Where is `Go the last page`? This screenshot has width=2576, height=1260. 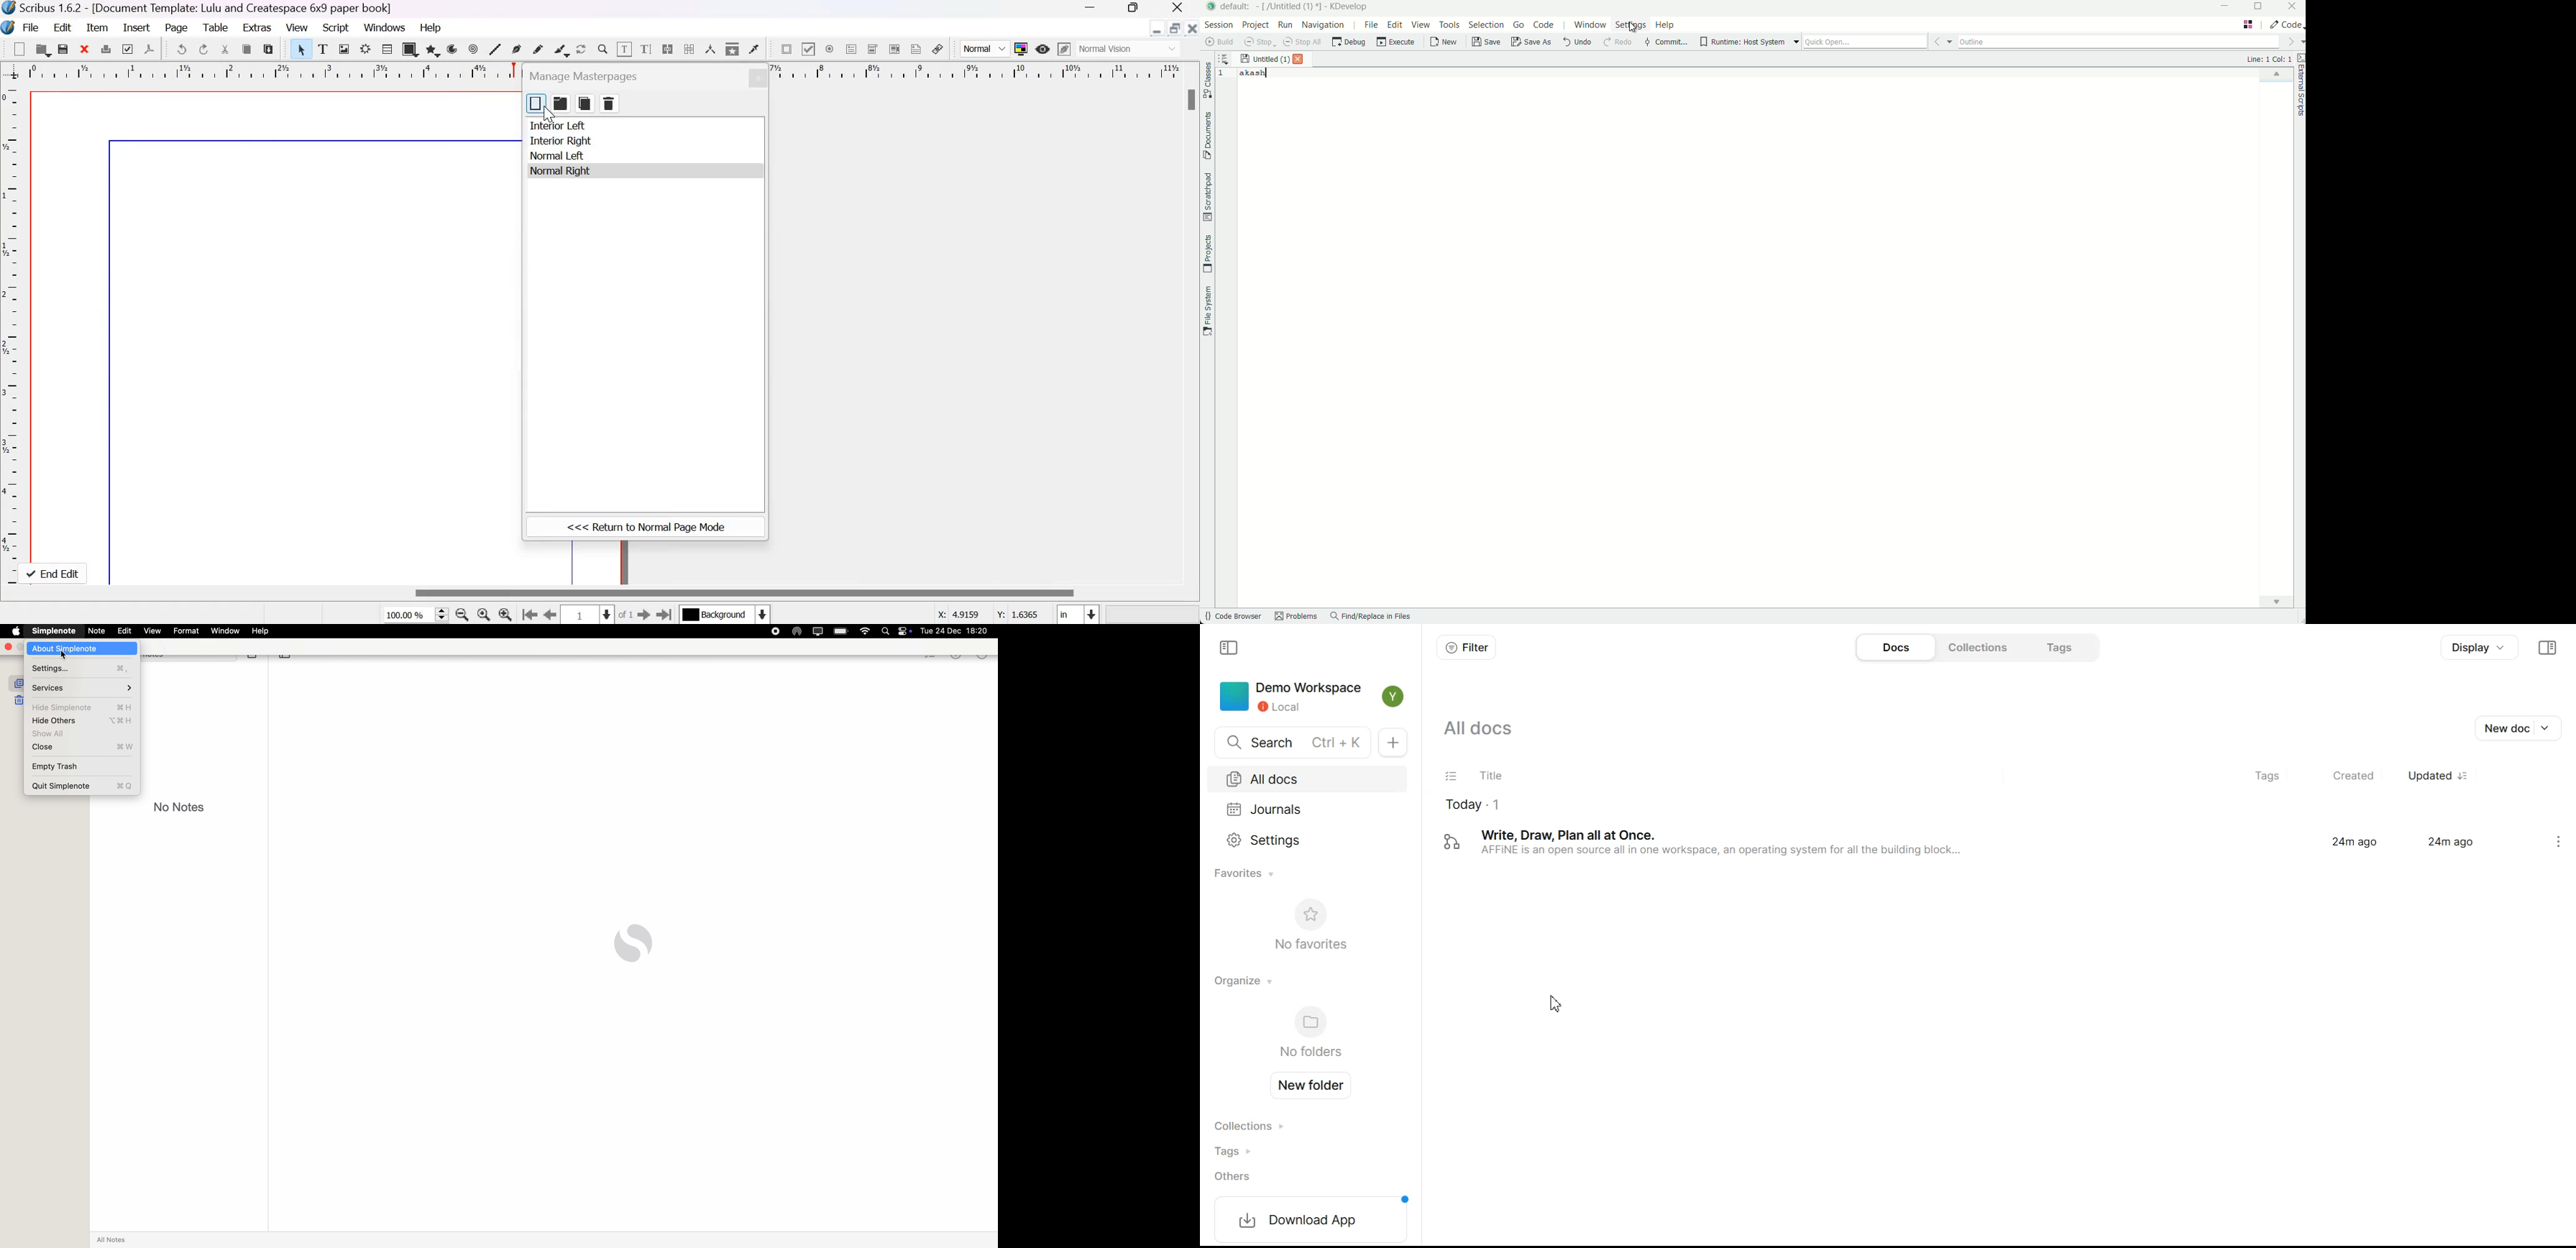
Go the last page is located at coordinates (667, 613).